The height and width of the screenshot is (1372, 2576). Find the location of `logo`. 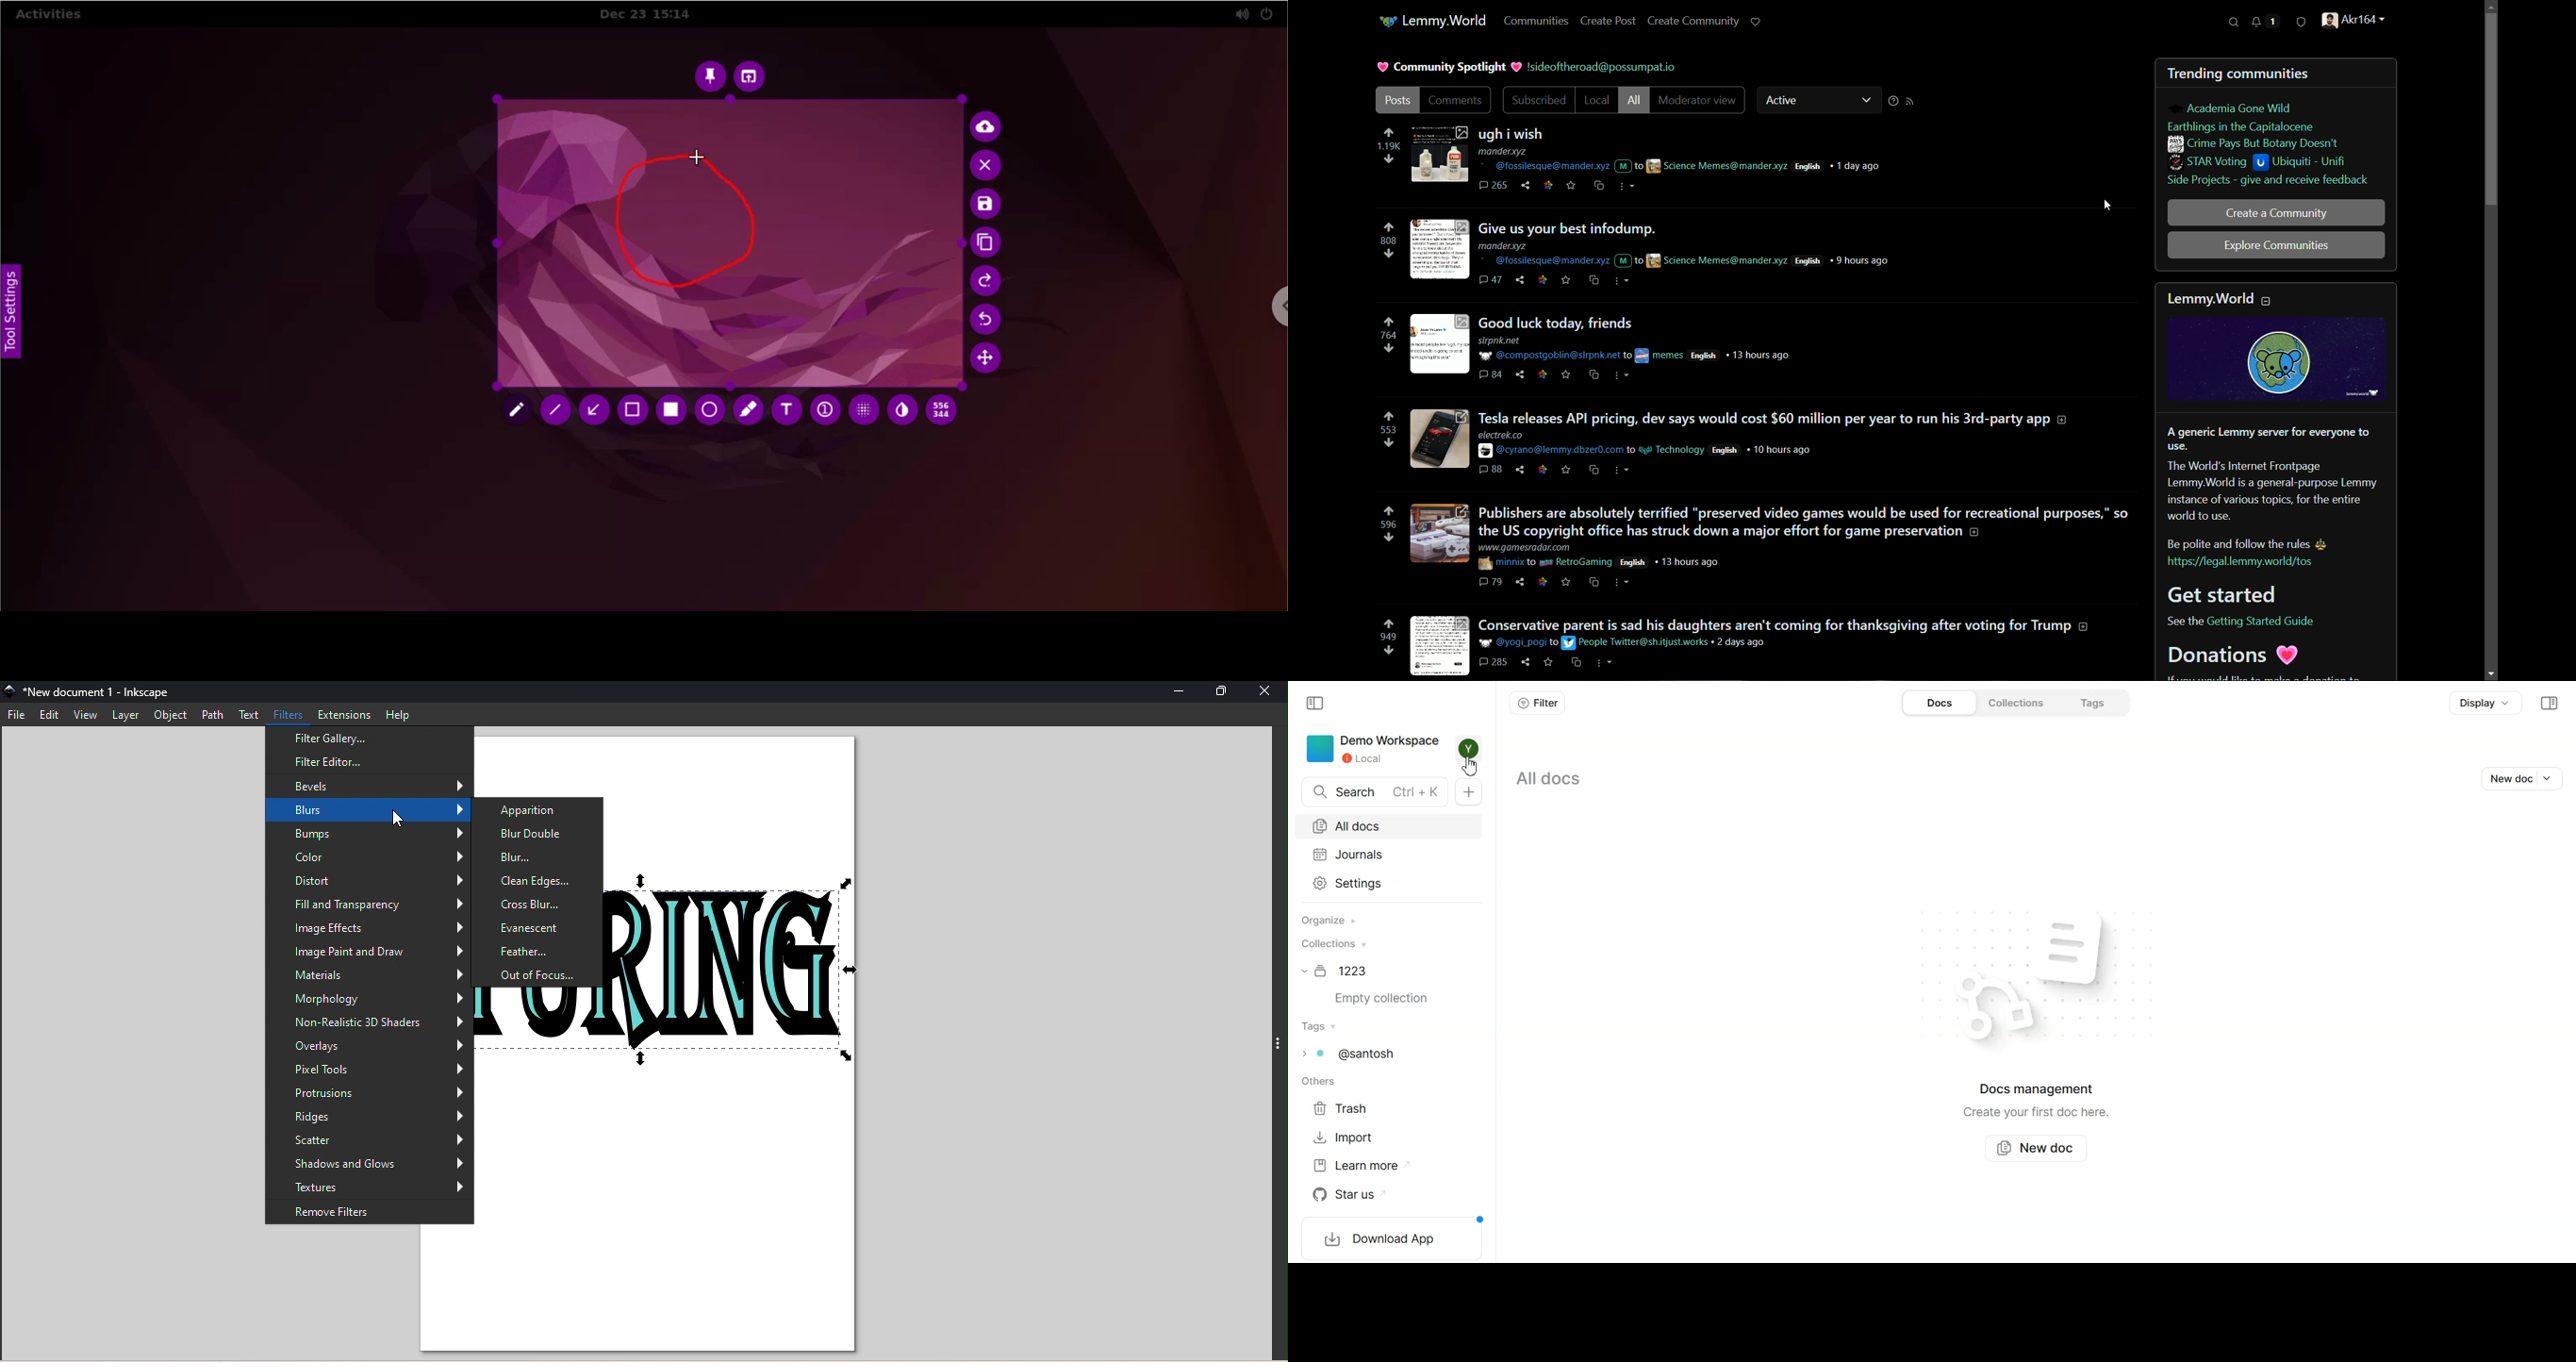

logo is located at coordinates (2278, 359).